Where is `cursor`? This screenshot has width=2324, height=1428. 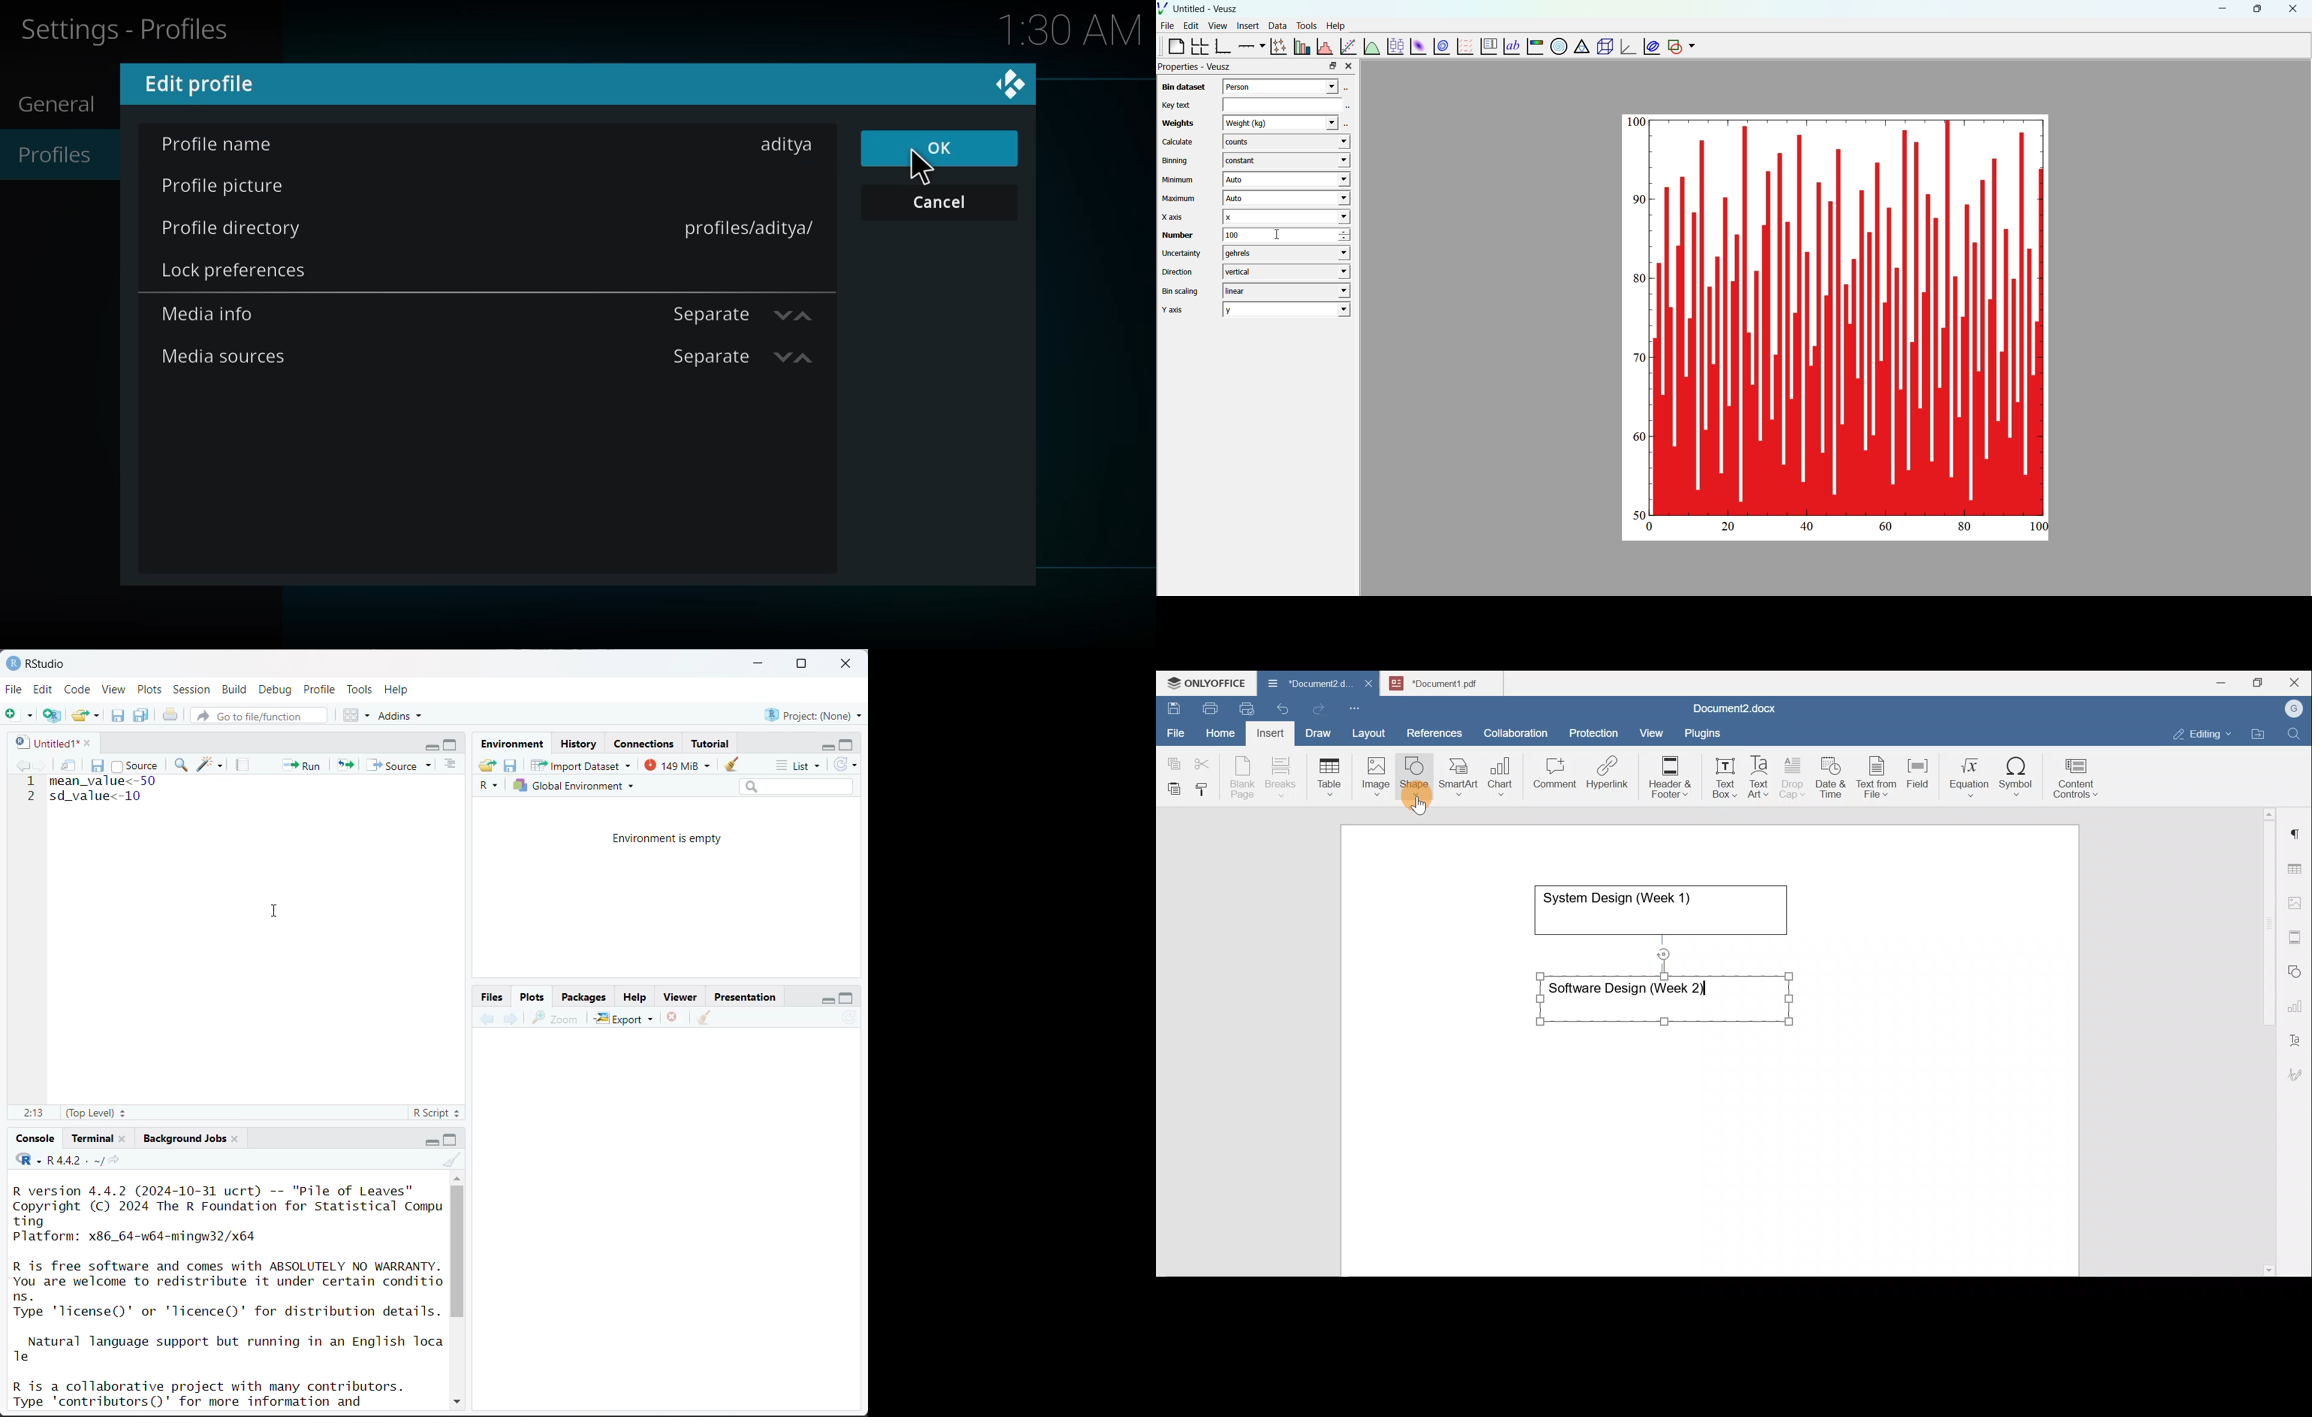
cursor is located at coordinates (915, 165).